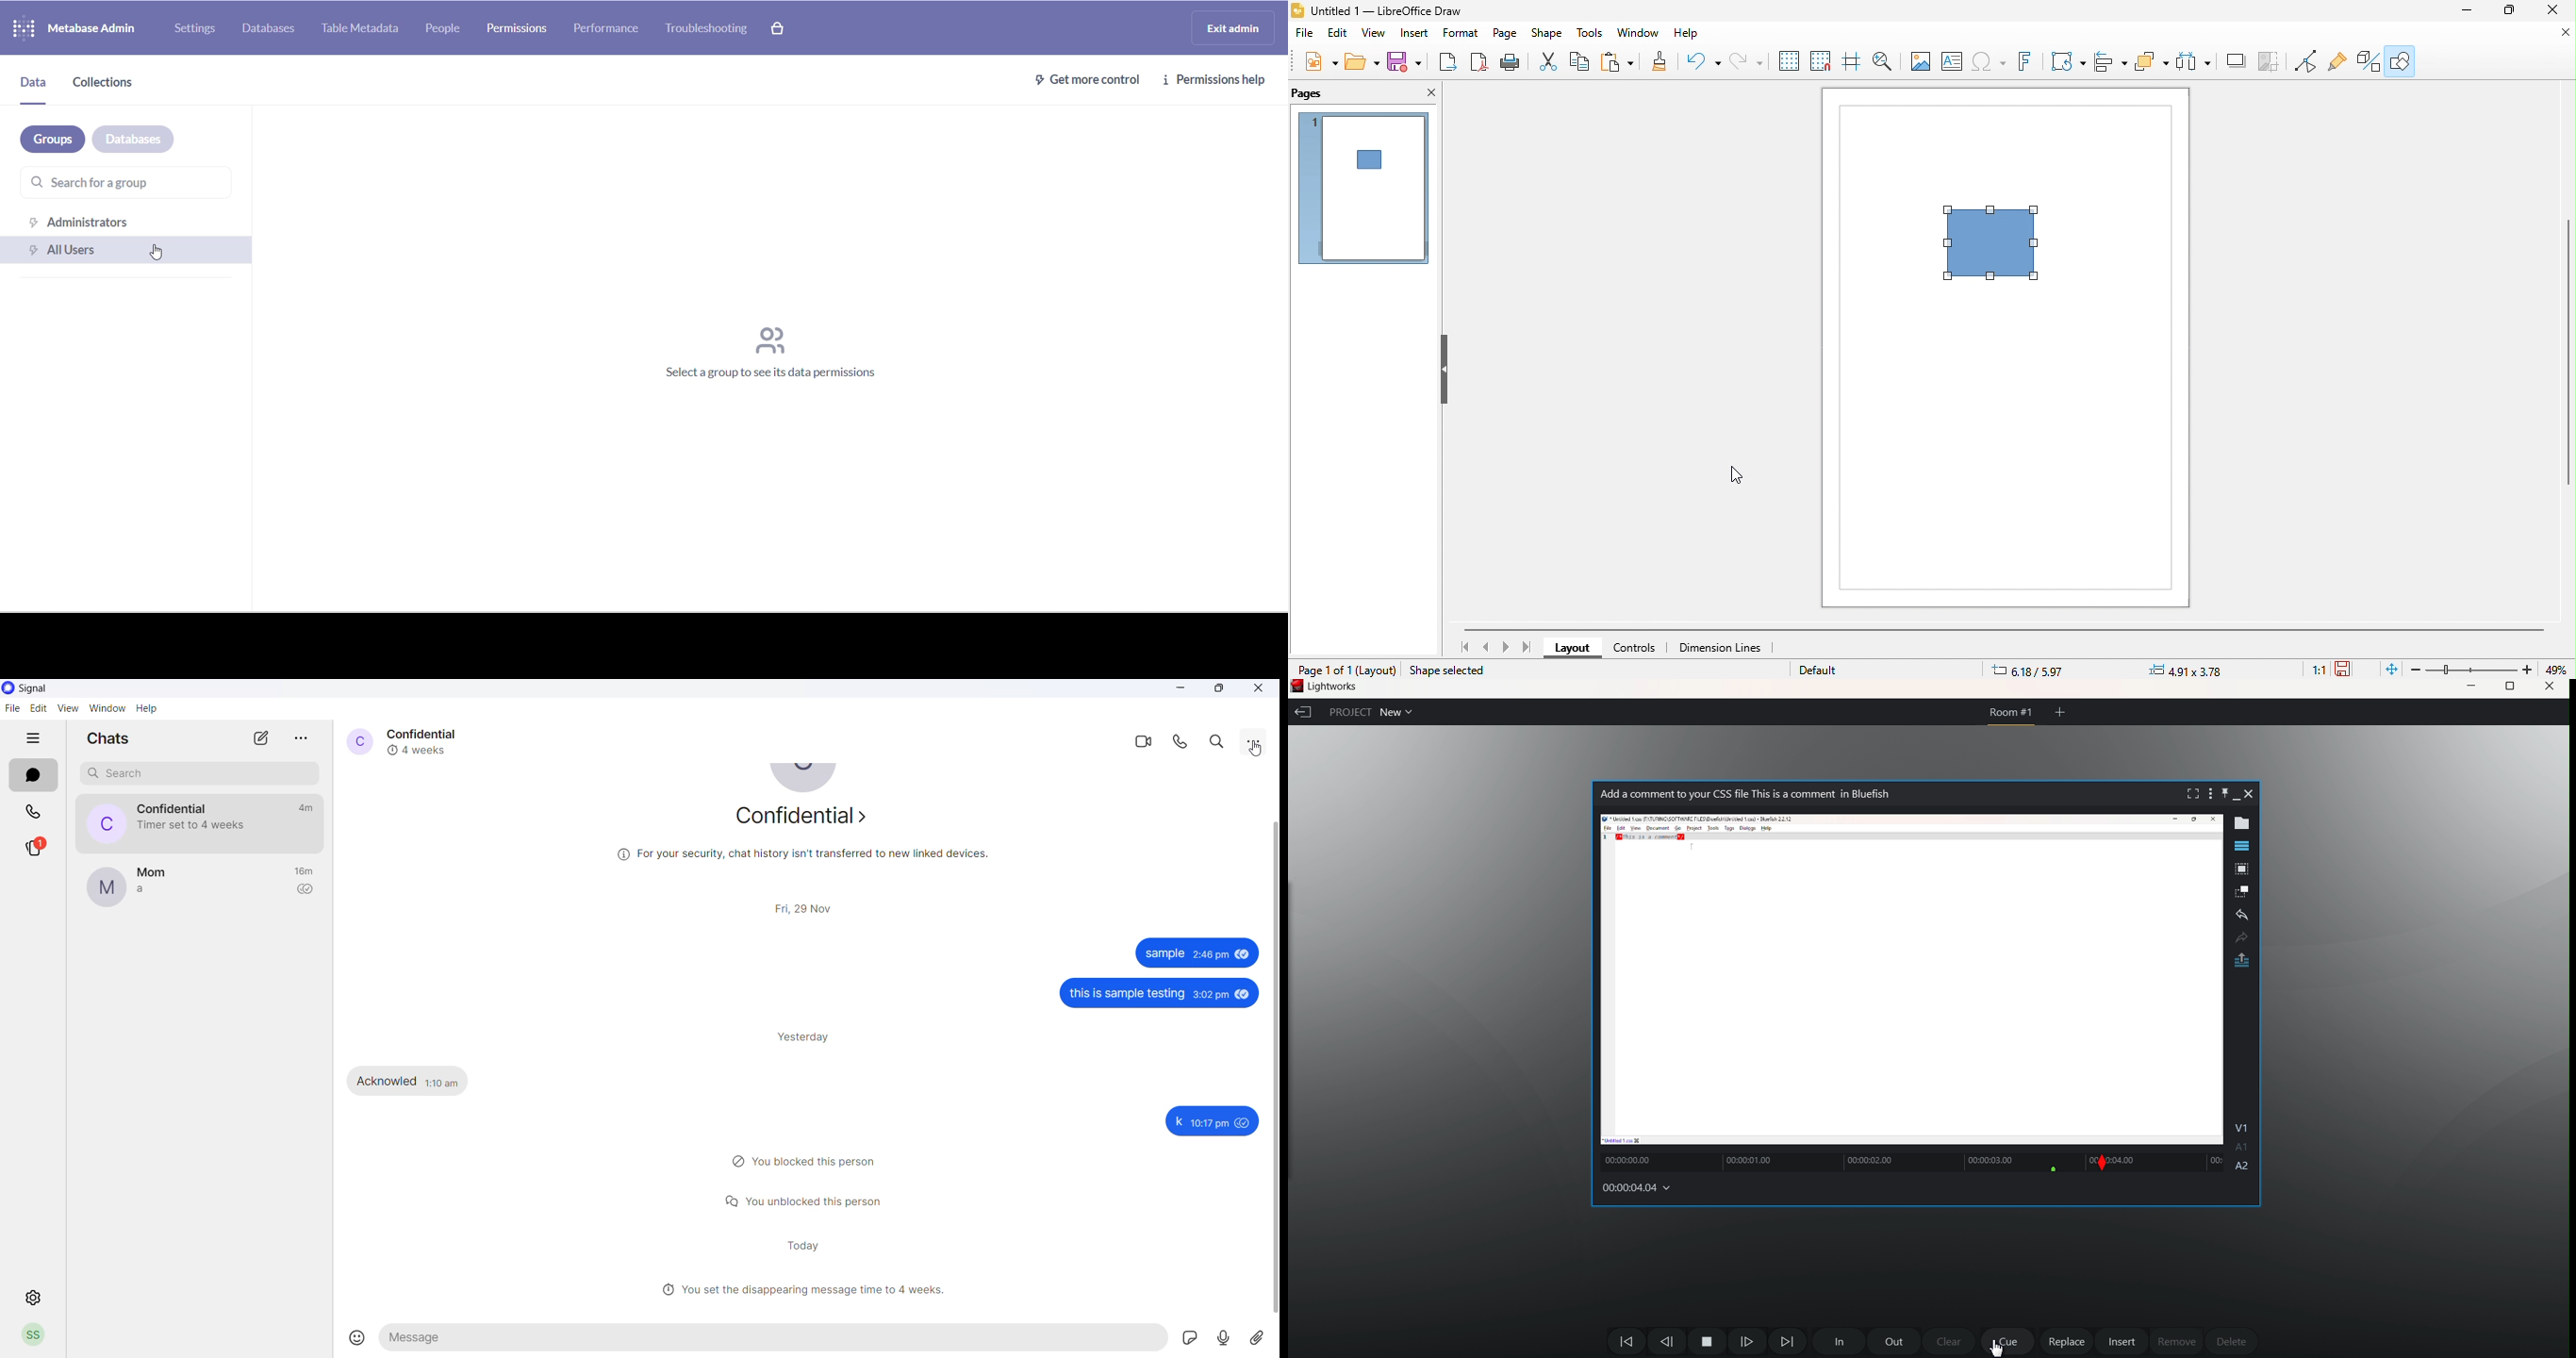 Image resolution: width=2576 pixels, height=1372 pixels. What do you see at coordinates (2012, 716) in the screenshot?
I see `Room #1 (current open room)` at bounding box center [2012, 716].